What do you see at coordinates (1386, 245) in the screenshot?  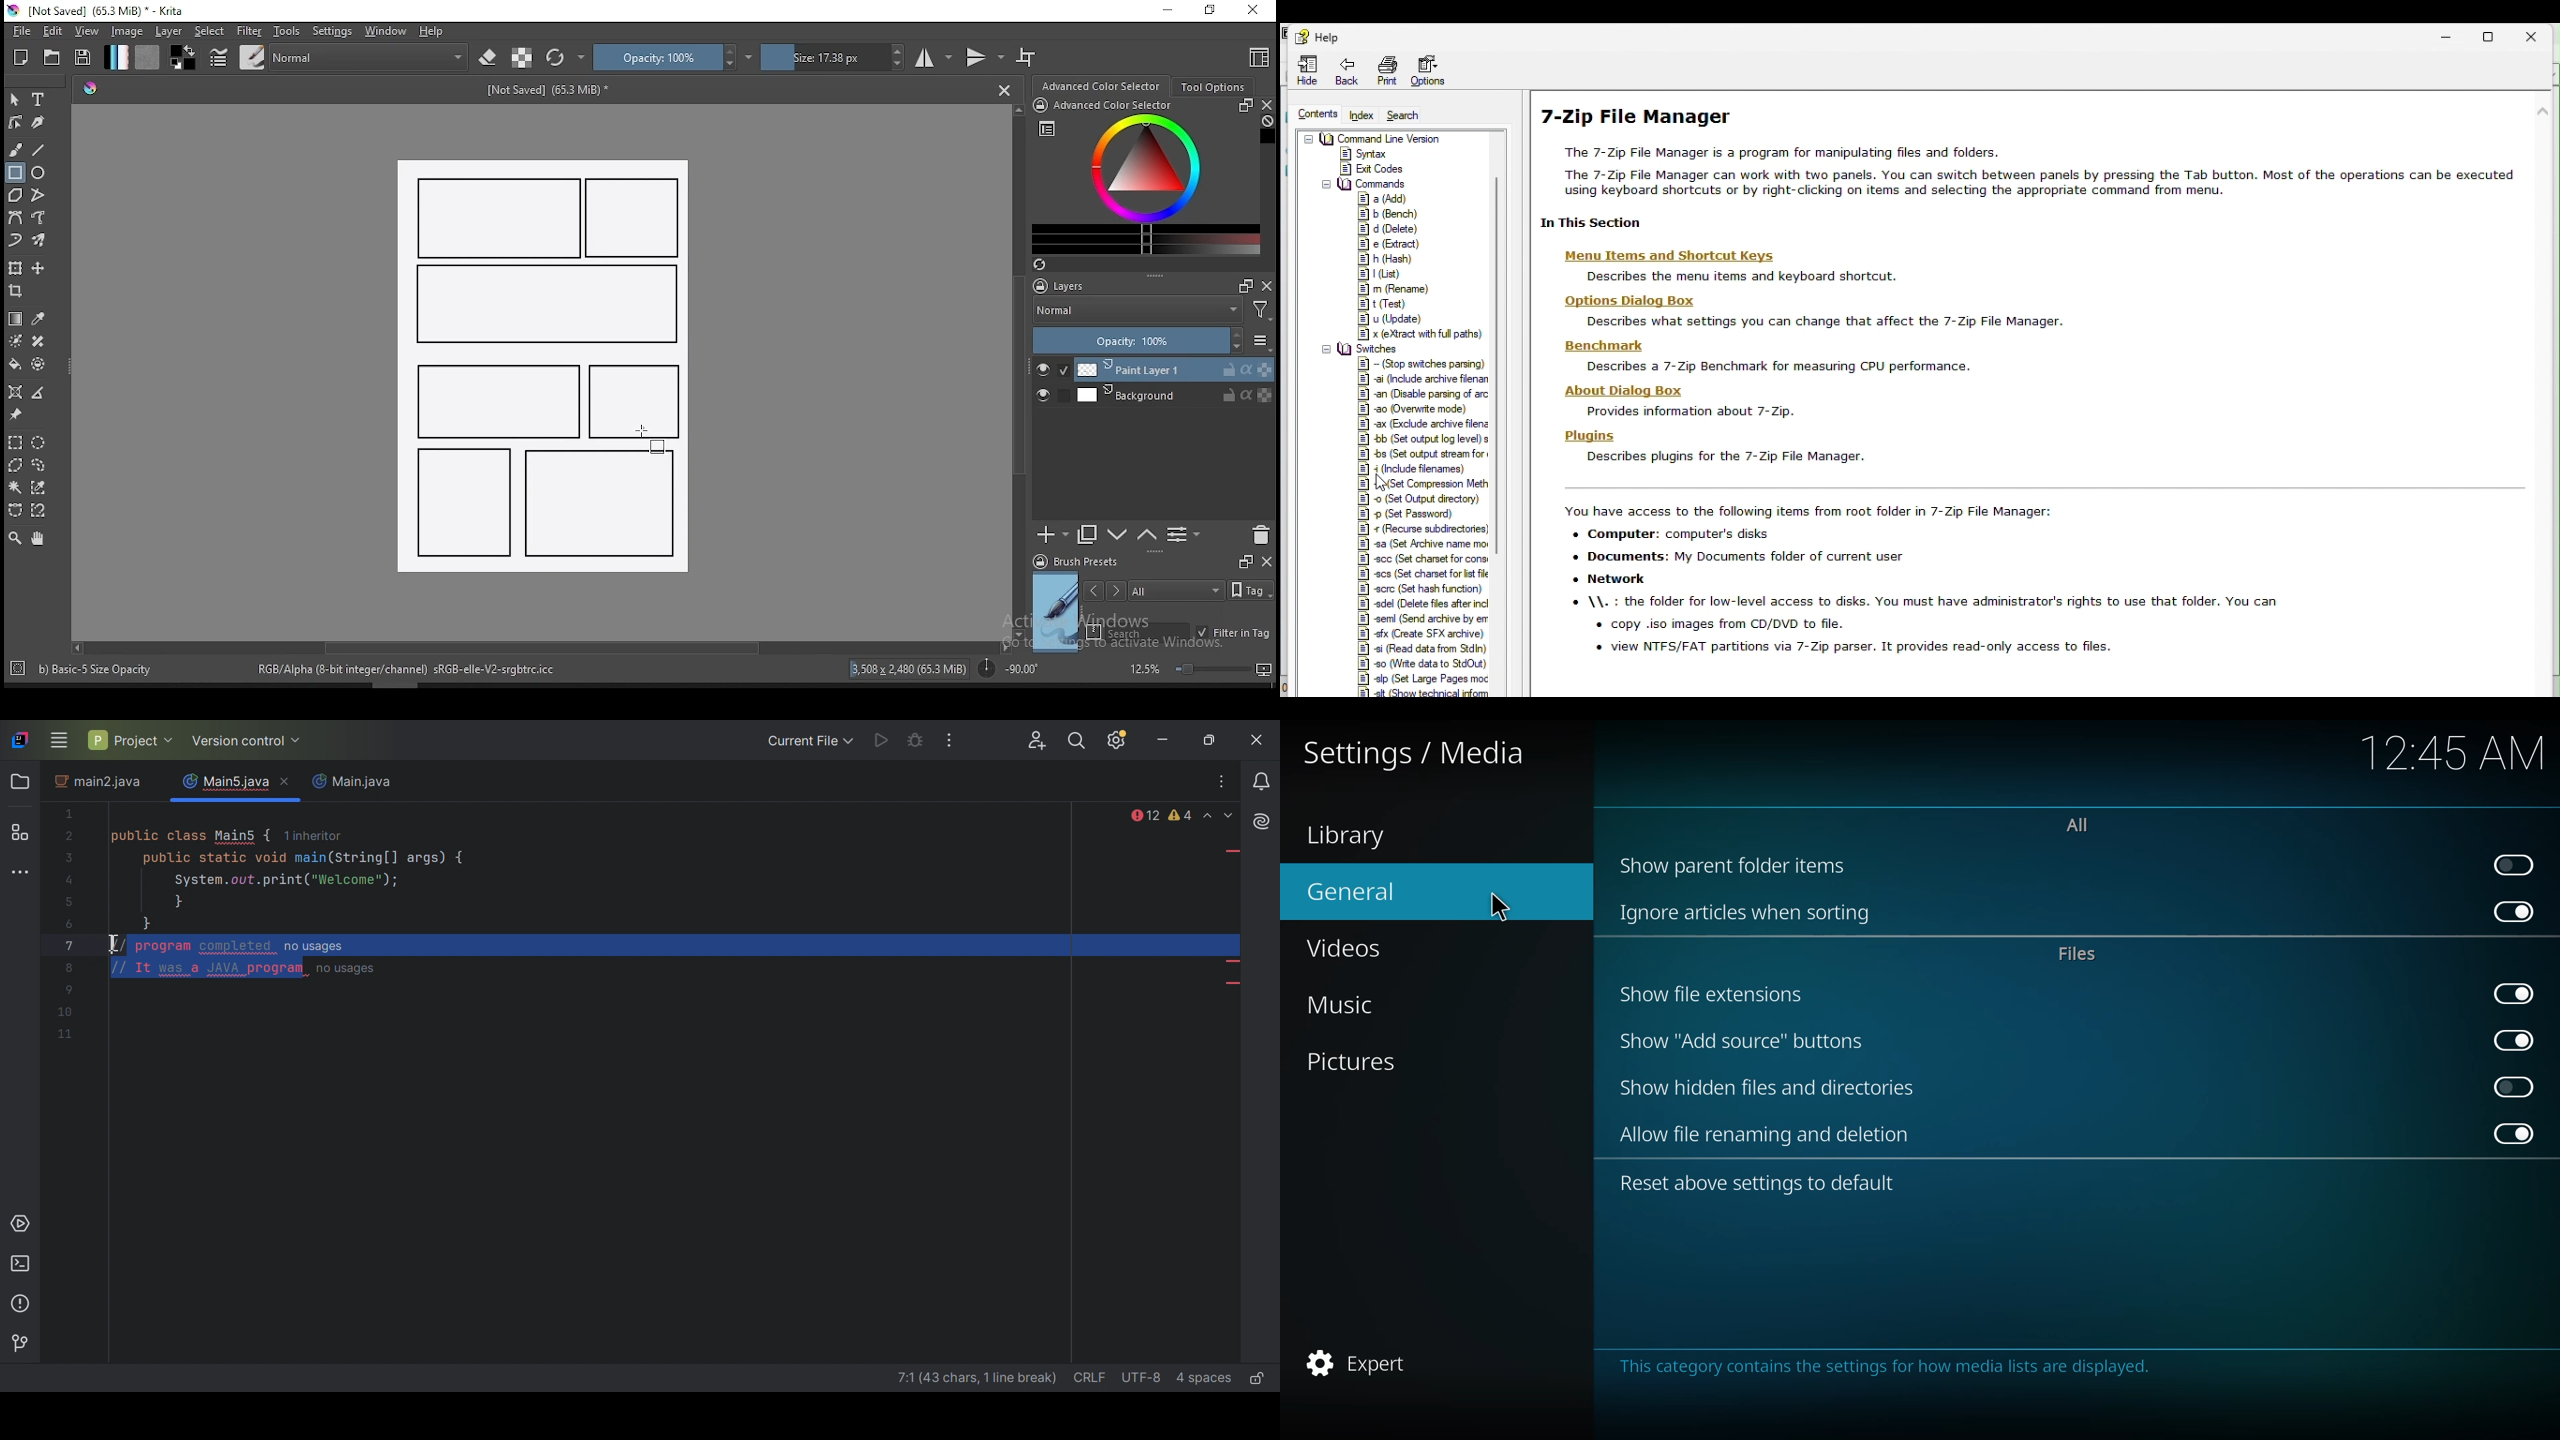 I see `Extract` at bounding box center [1386, 245].